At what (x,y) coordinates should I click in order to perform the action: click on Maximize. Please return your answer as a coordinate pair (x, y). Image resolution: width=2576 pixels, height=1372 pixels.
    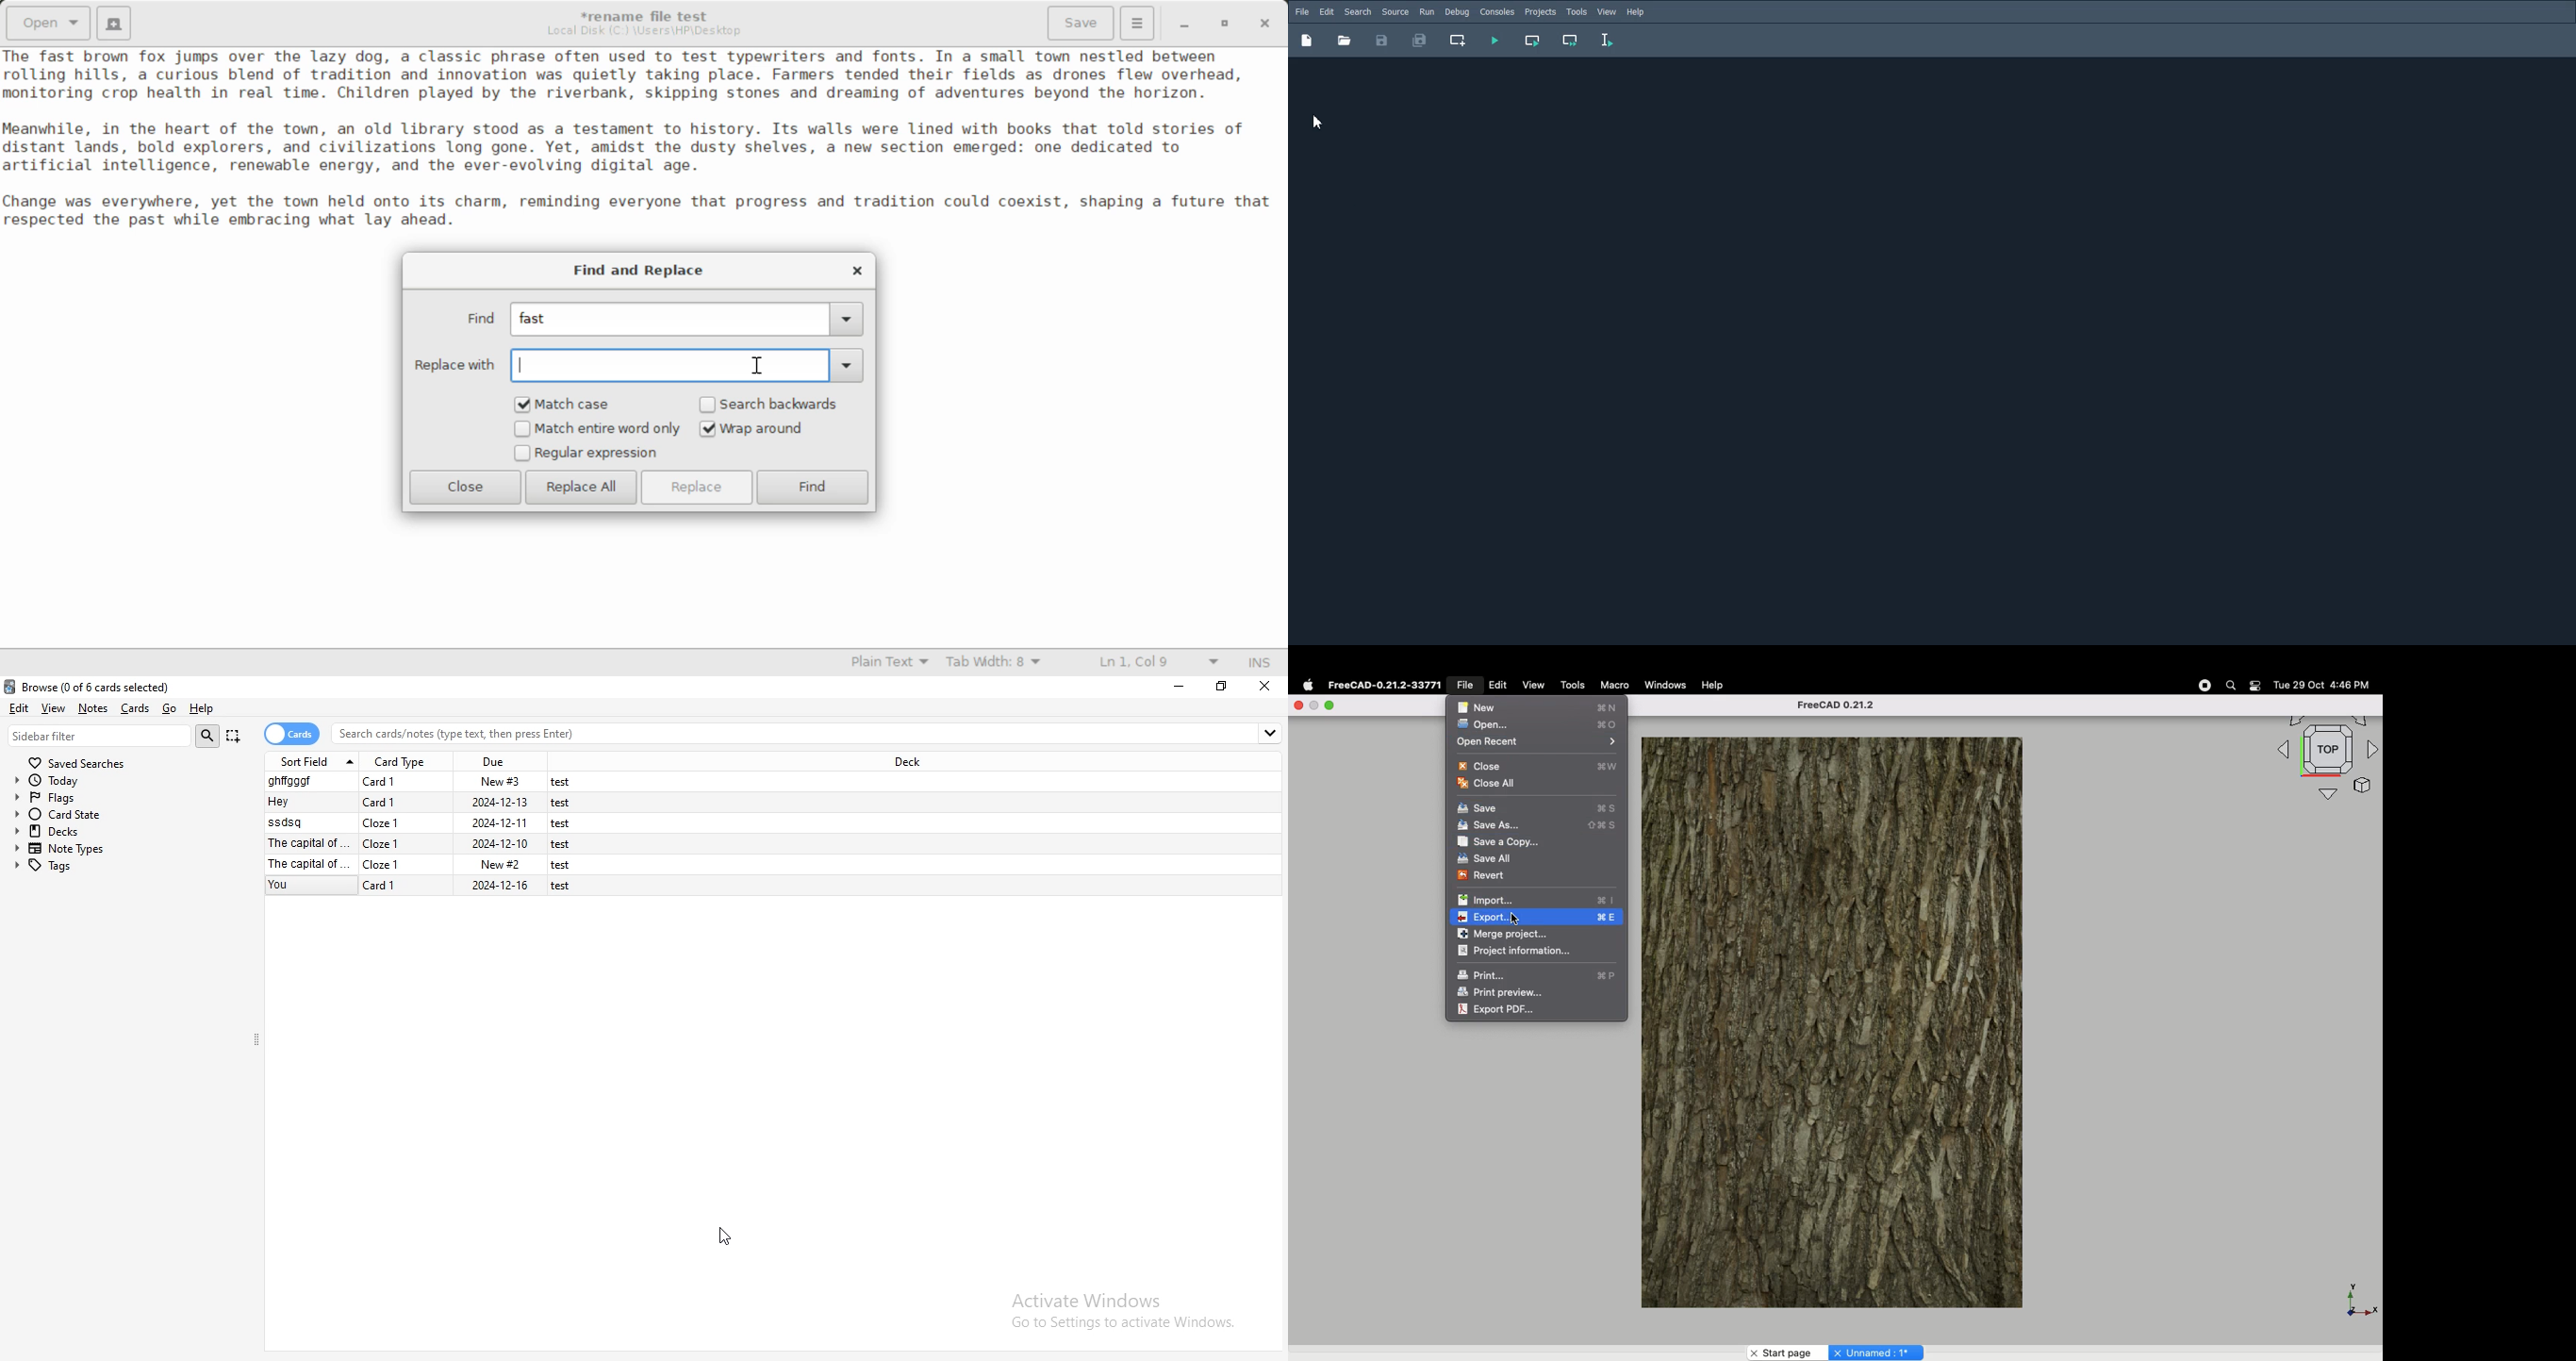
    Looking at the image, I should click on (1225, 687).